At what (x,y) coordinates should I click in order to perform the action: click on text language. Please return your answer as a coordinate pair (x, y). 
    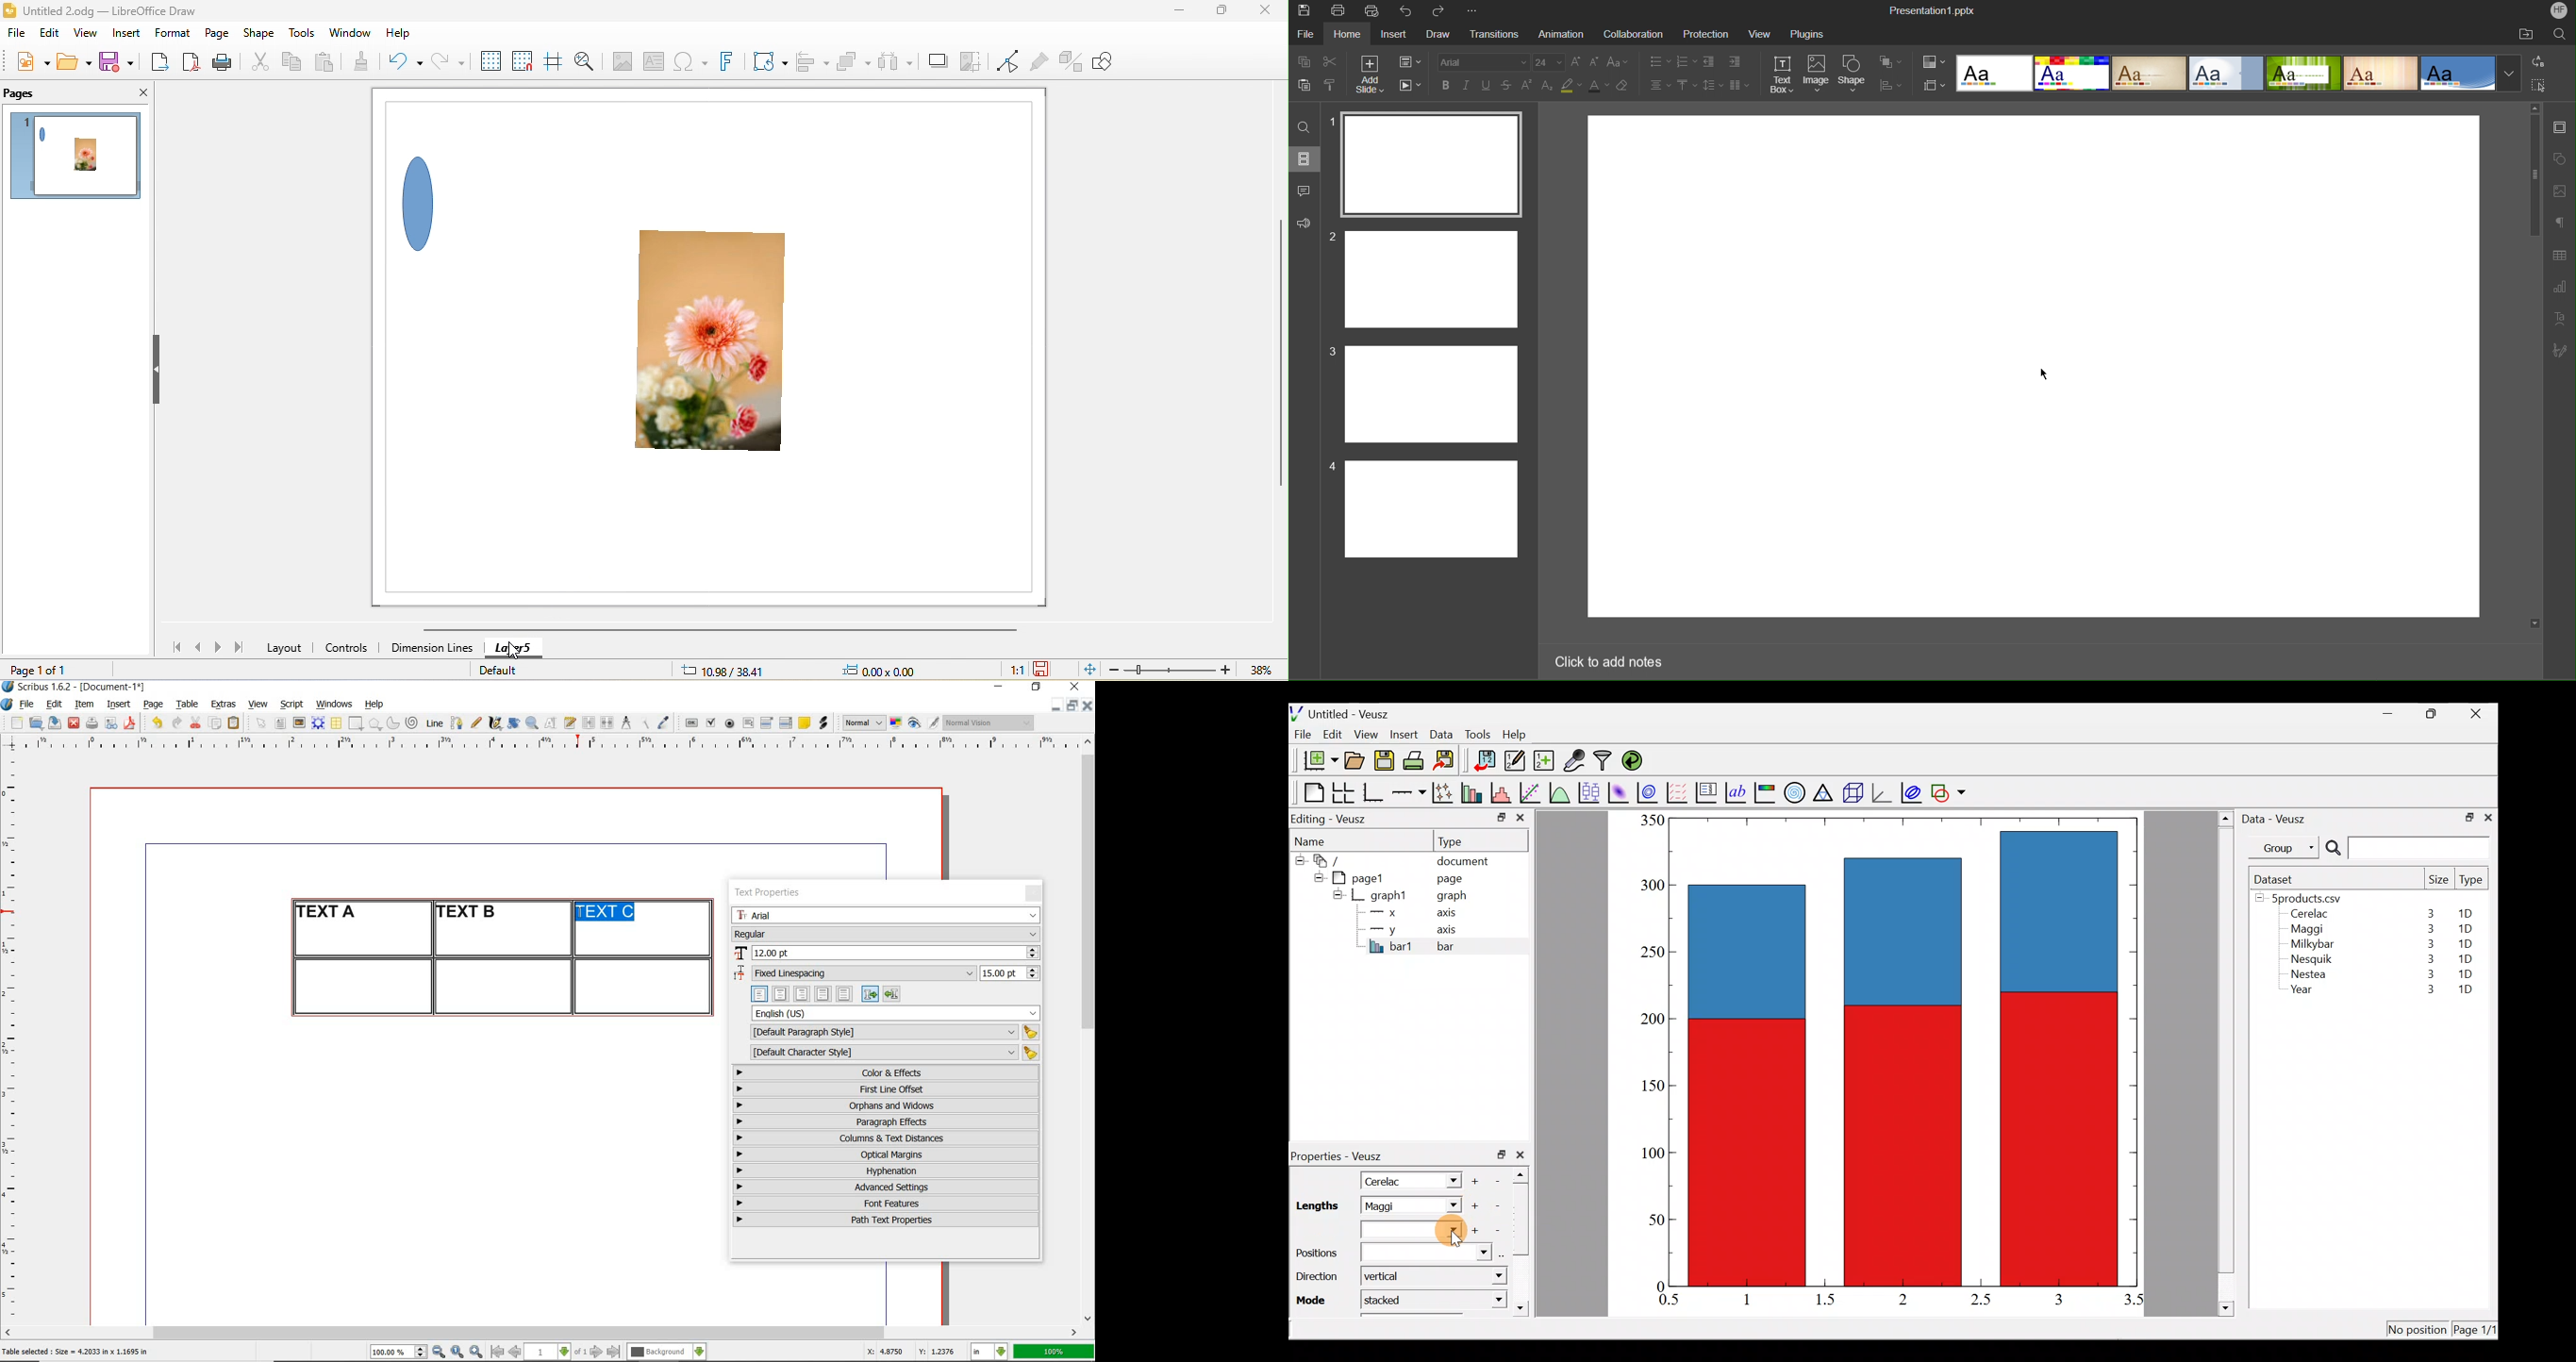
    Looking at the image, I should click on (897, 1013).